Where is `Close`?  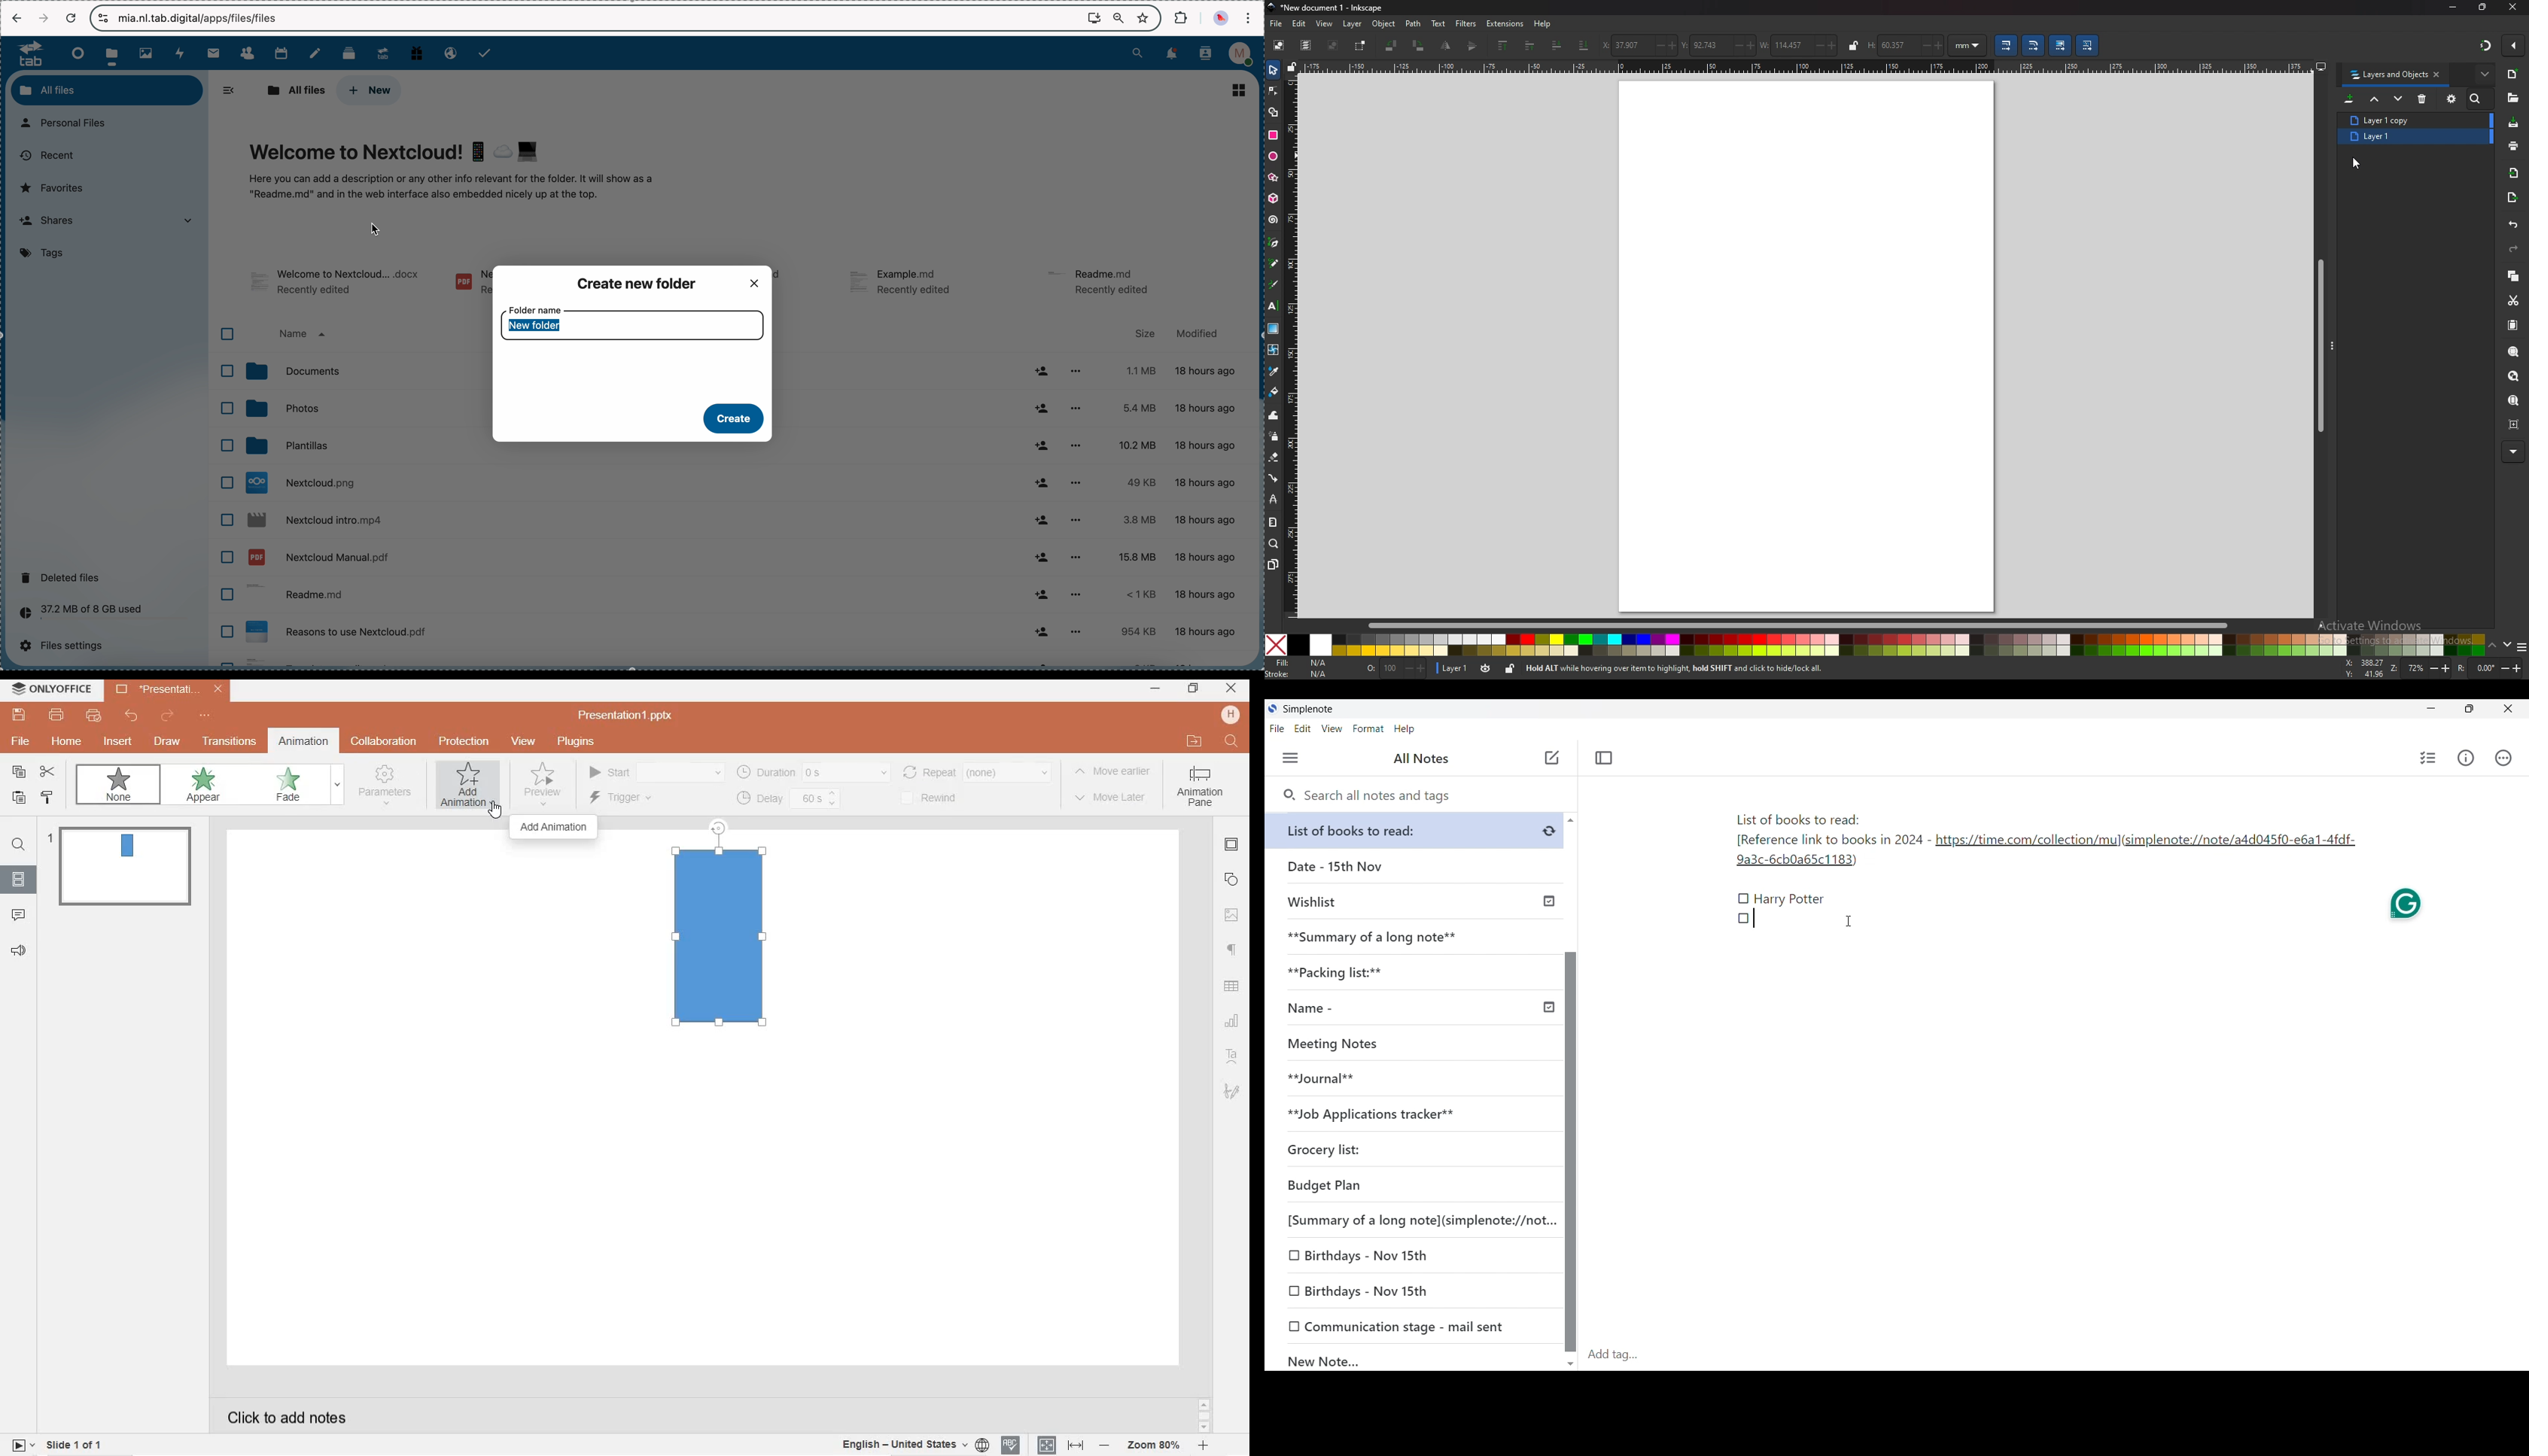
Close is located at coordinates (2509, 709).